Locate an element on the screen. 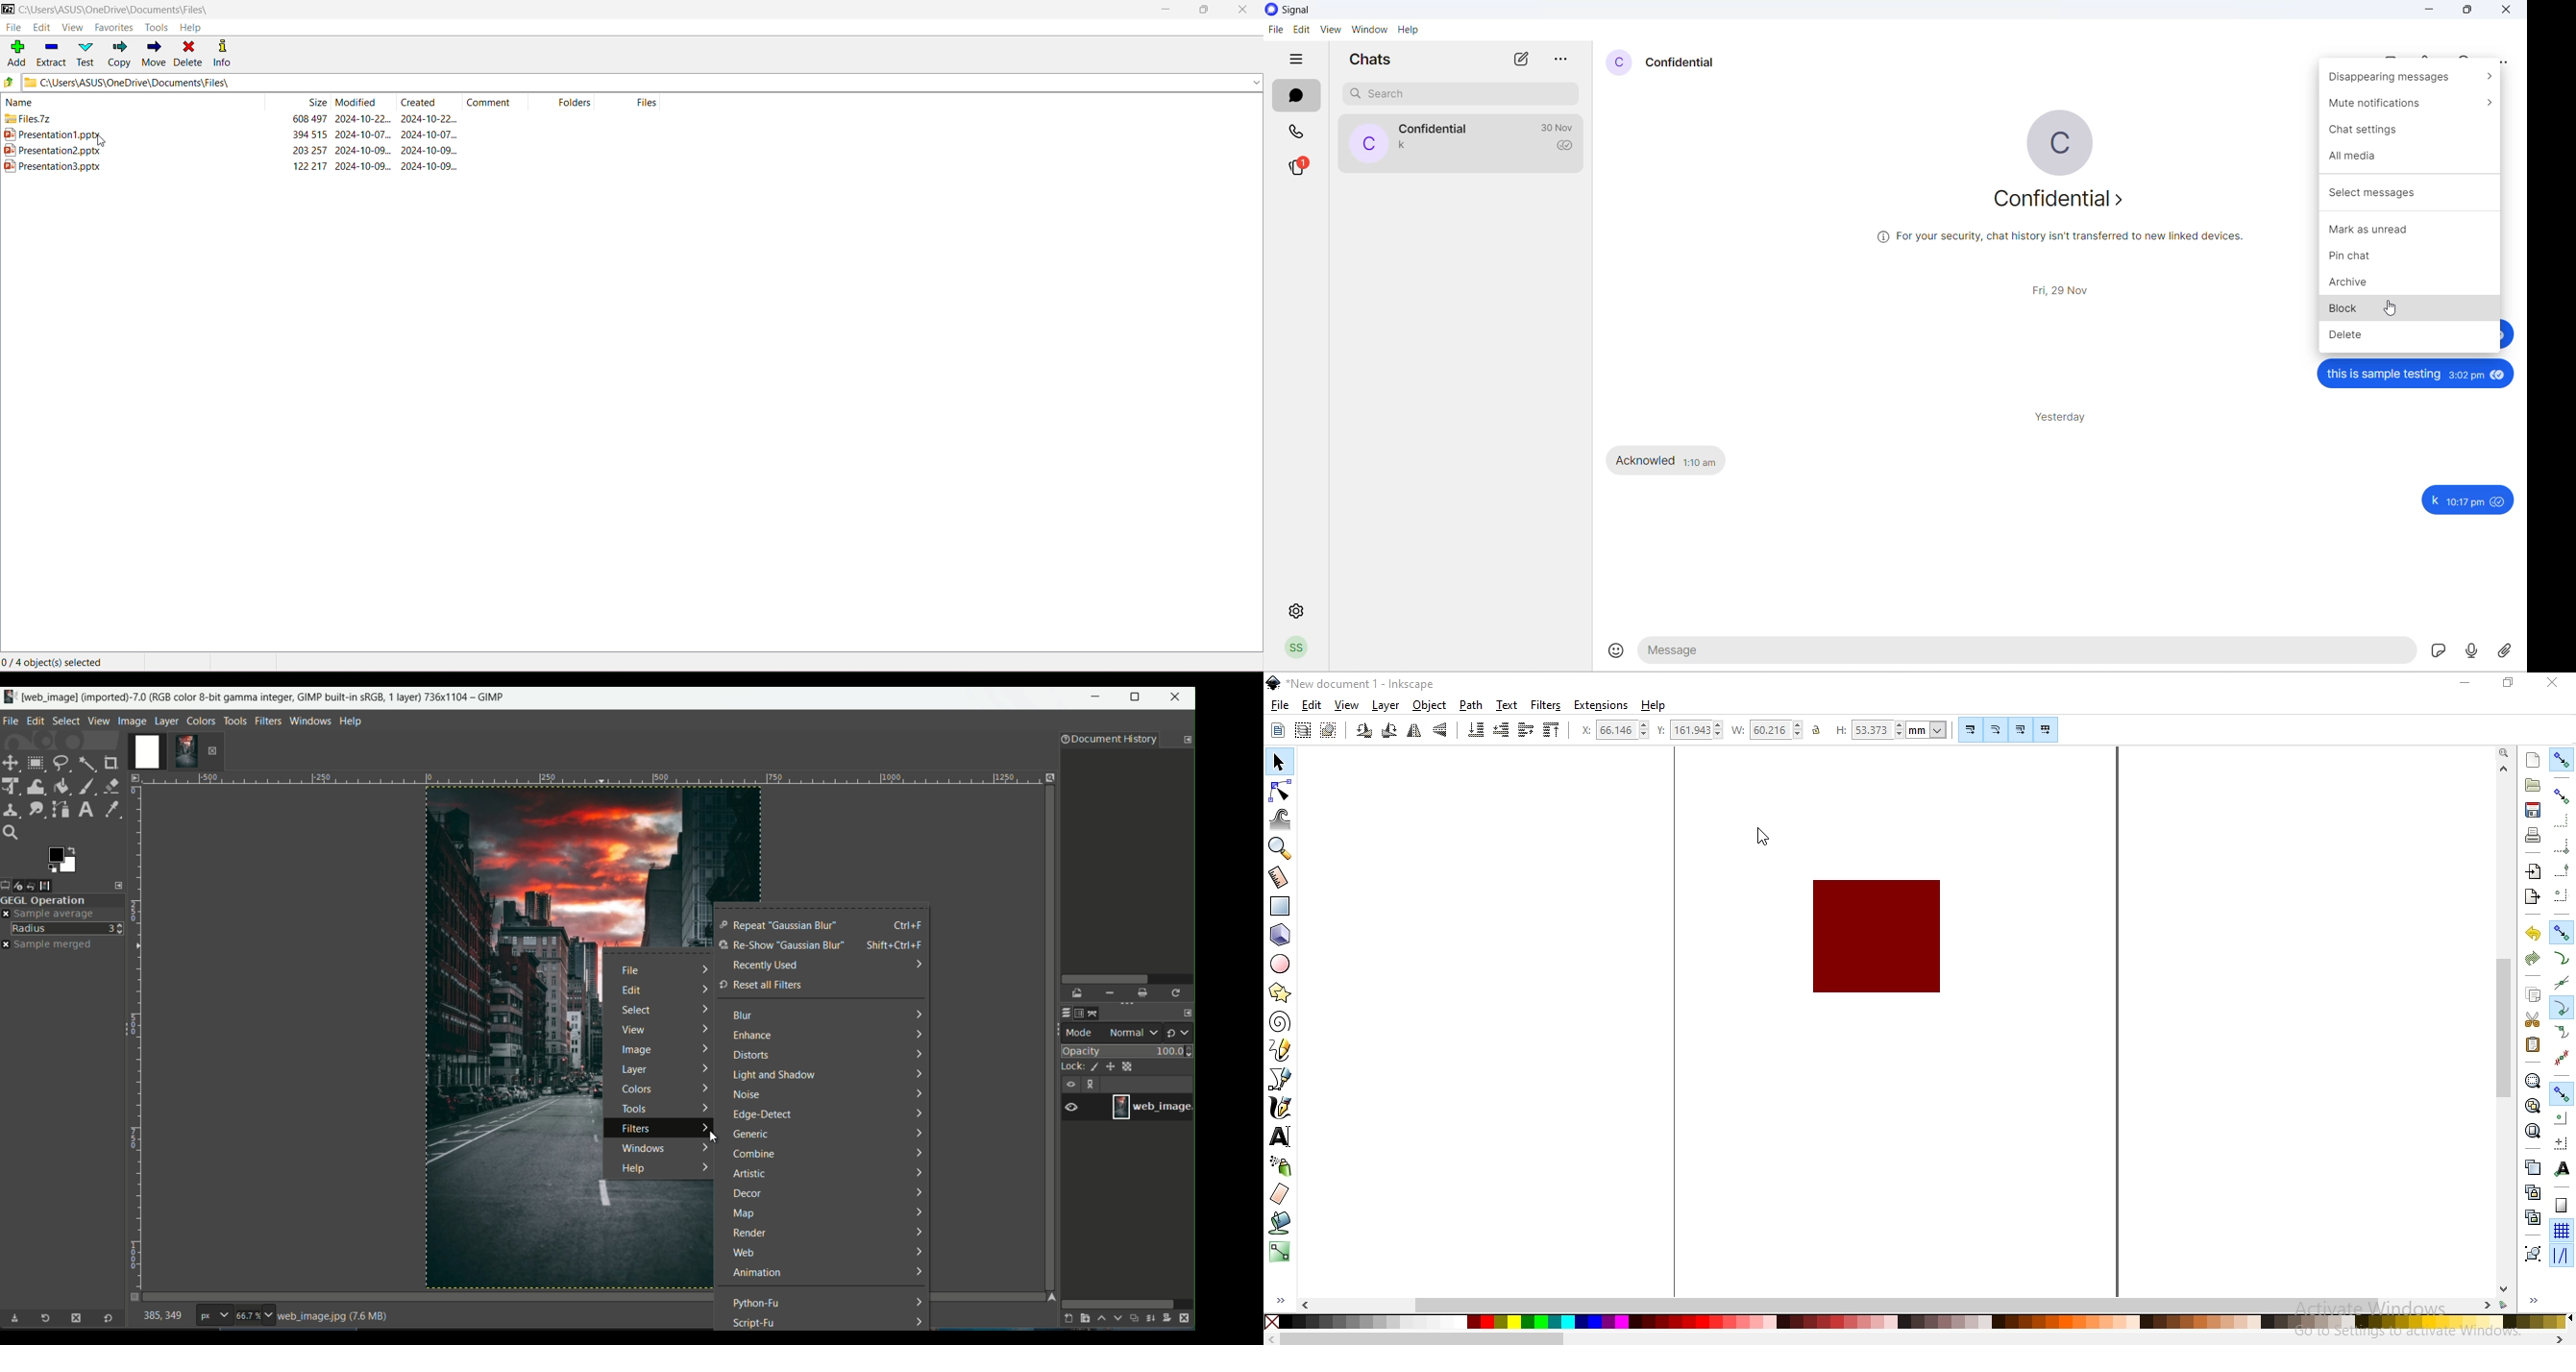 This screenshot has width=2576, height=1372. delete this layer is located at coordinates (1188, 1318).